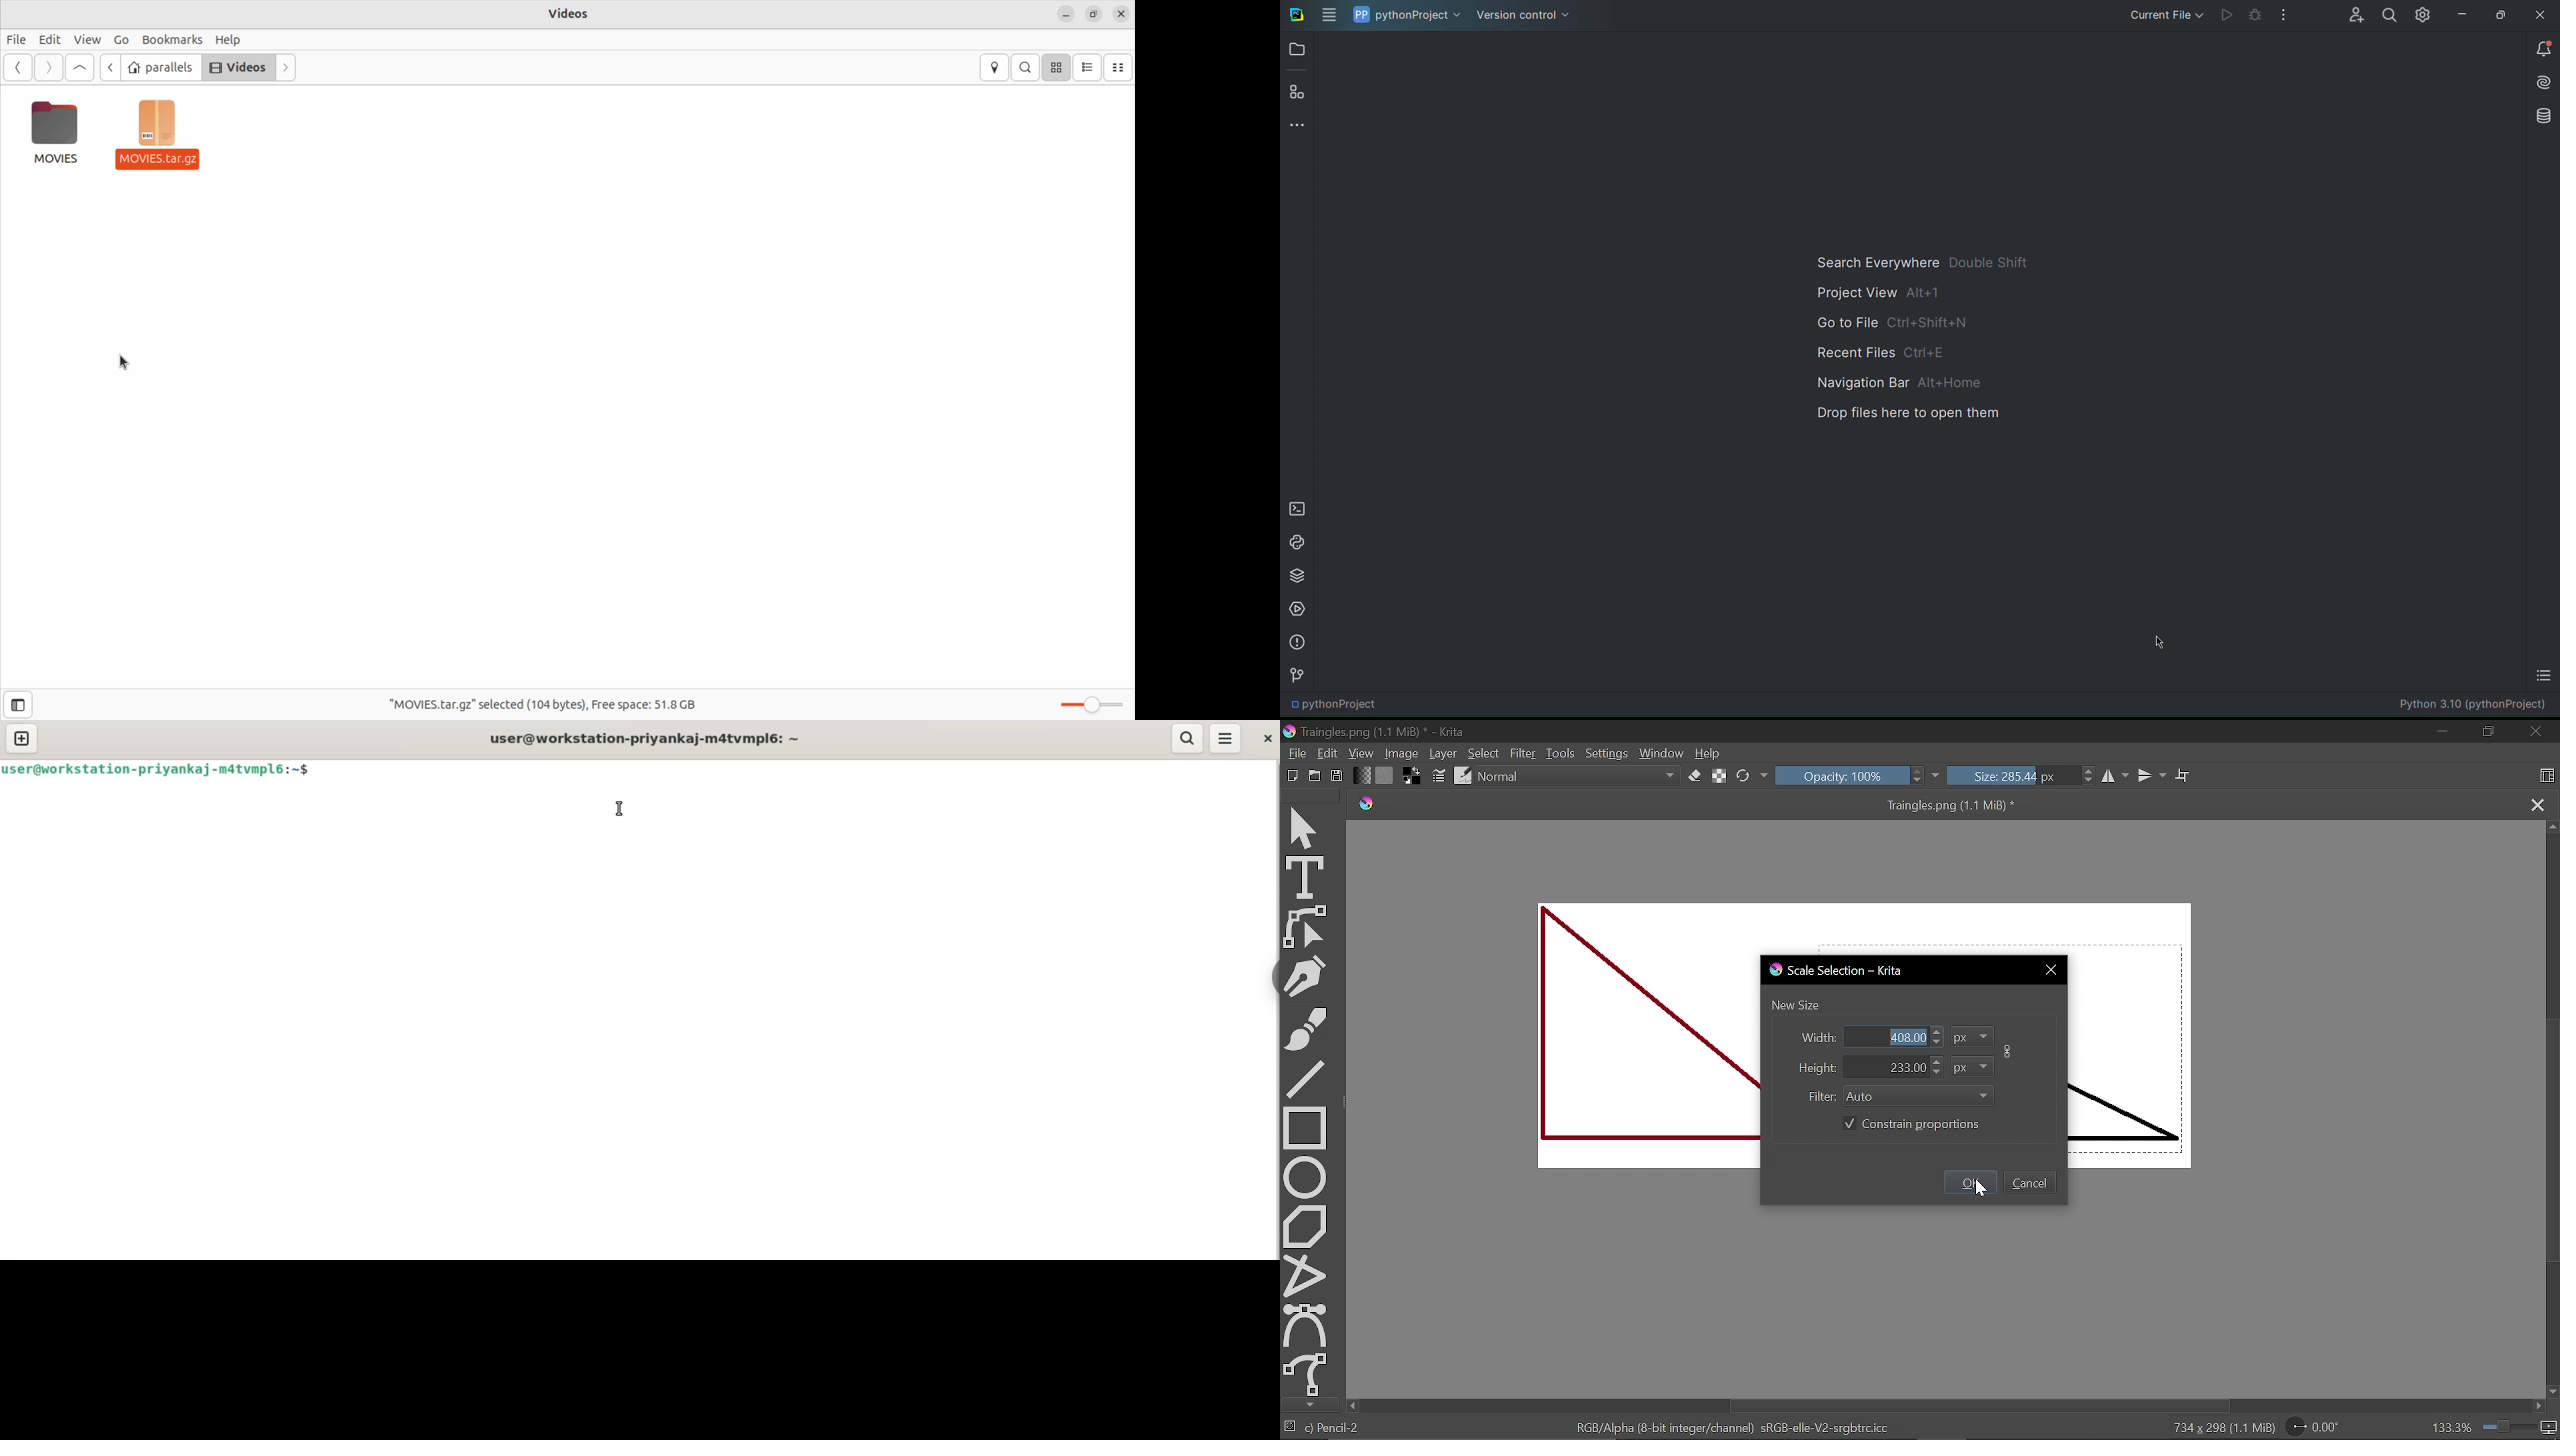 The image size is (2576, 1456). What do you see at coordinates (1464, 777) in the screenshot?
I see `Edit brush preset` at bounding box center [1464, 777].